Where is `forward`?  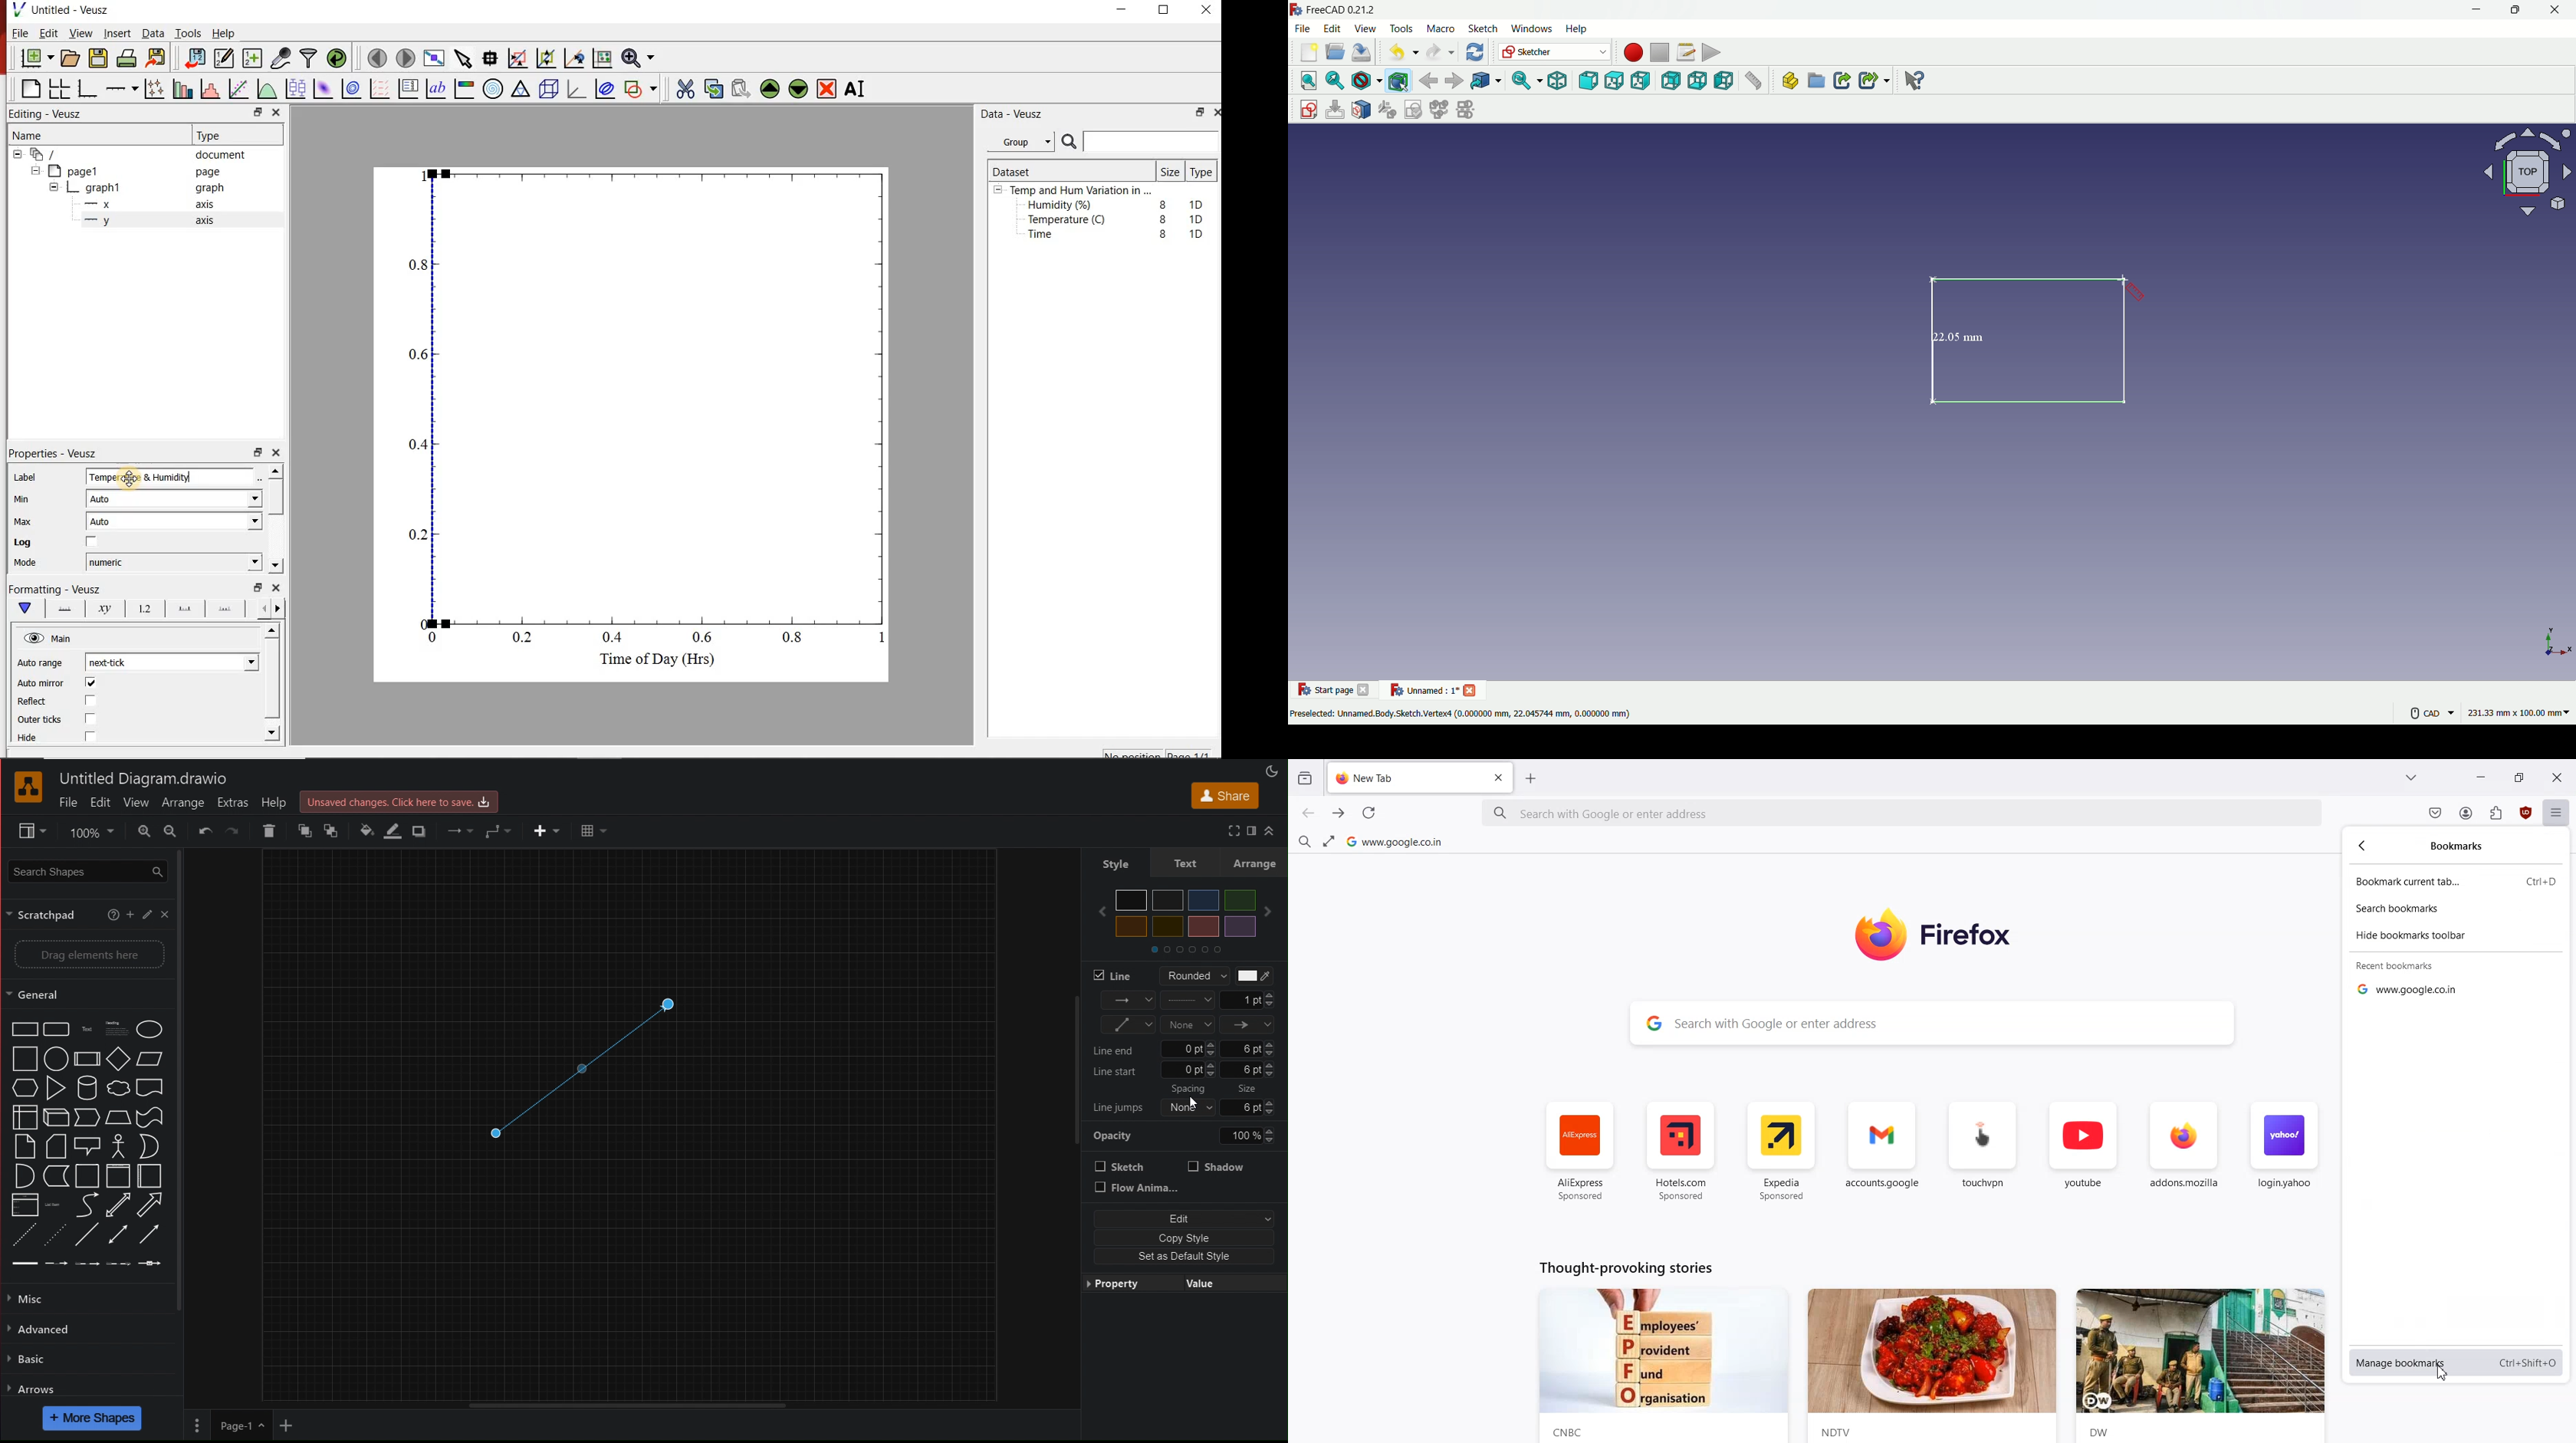 forward is located at coordinates (1454, 81).